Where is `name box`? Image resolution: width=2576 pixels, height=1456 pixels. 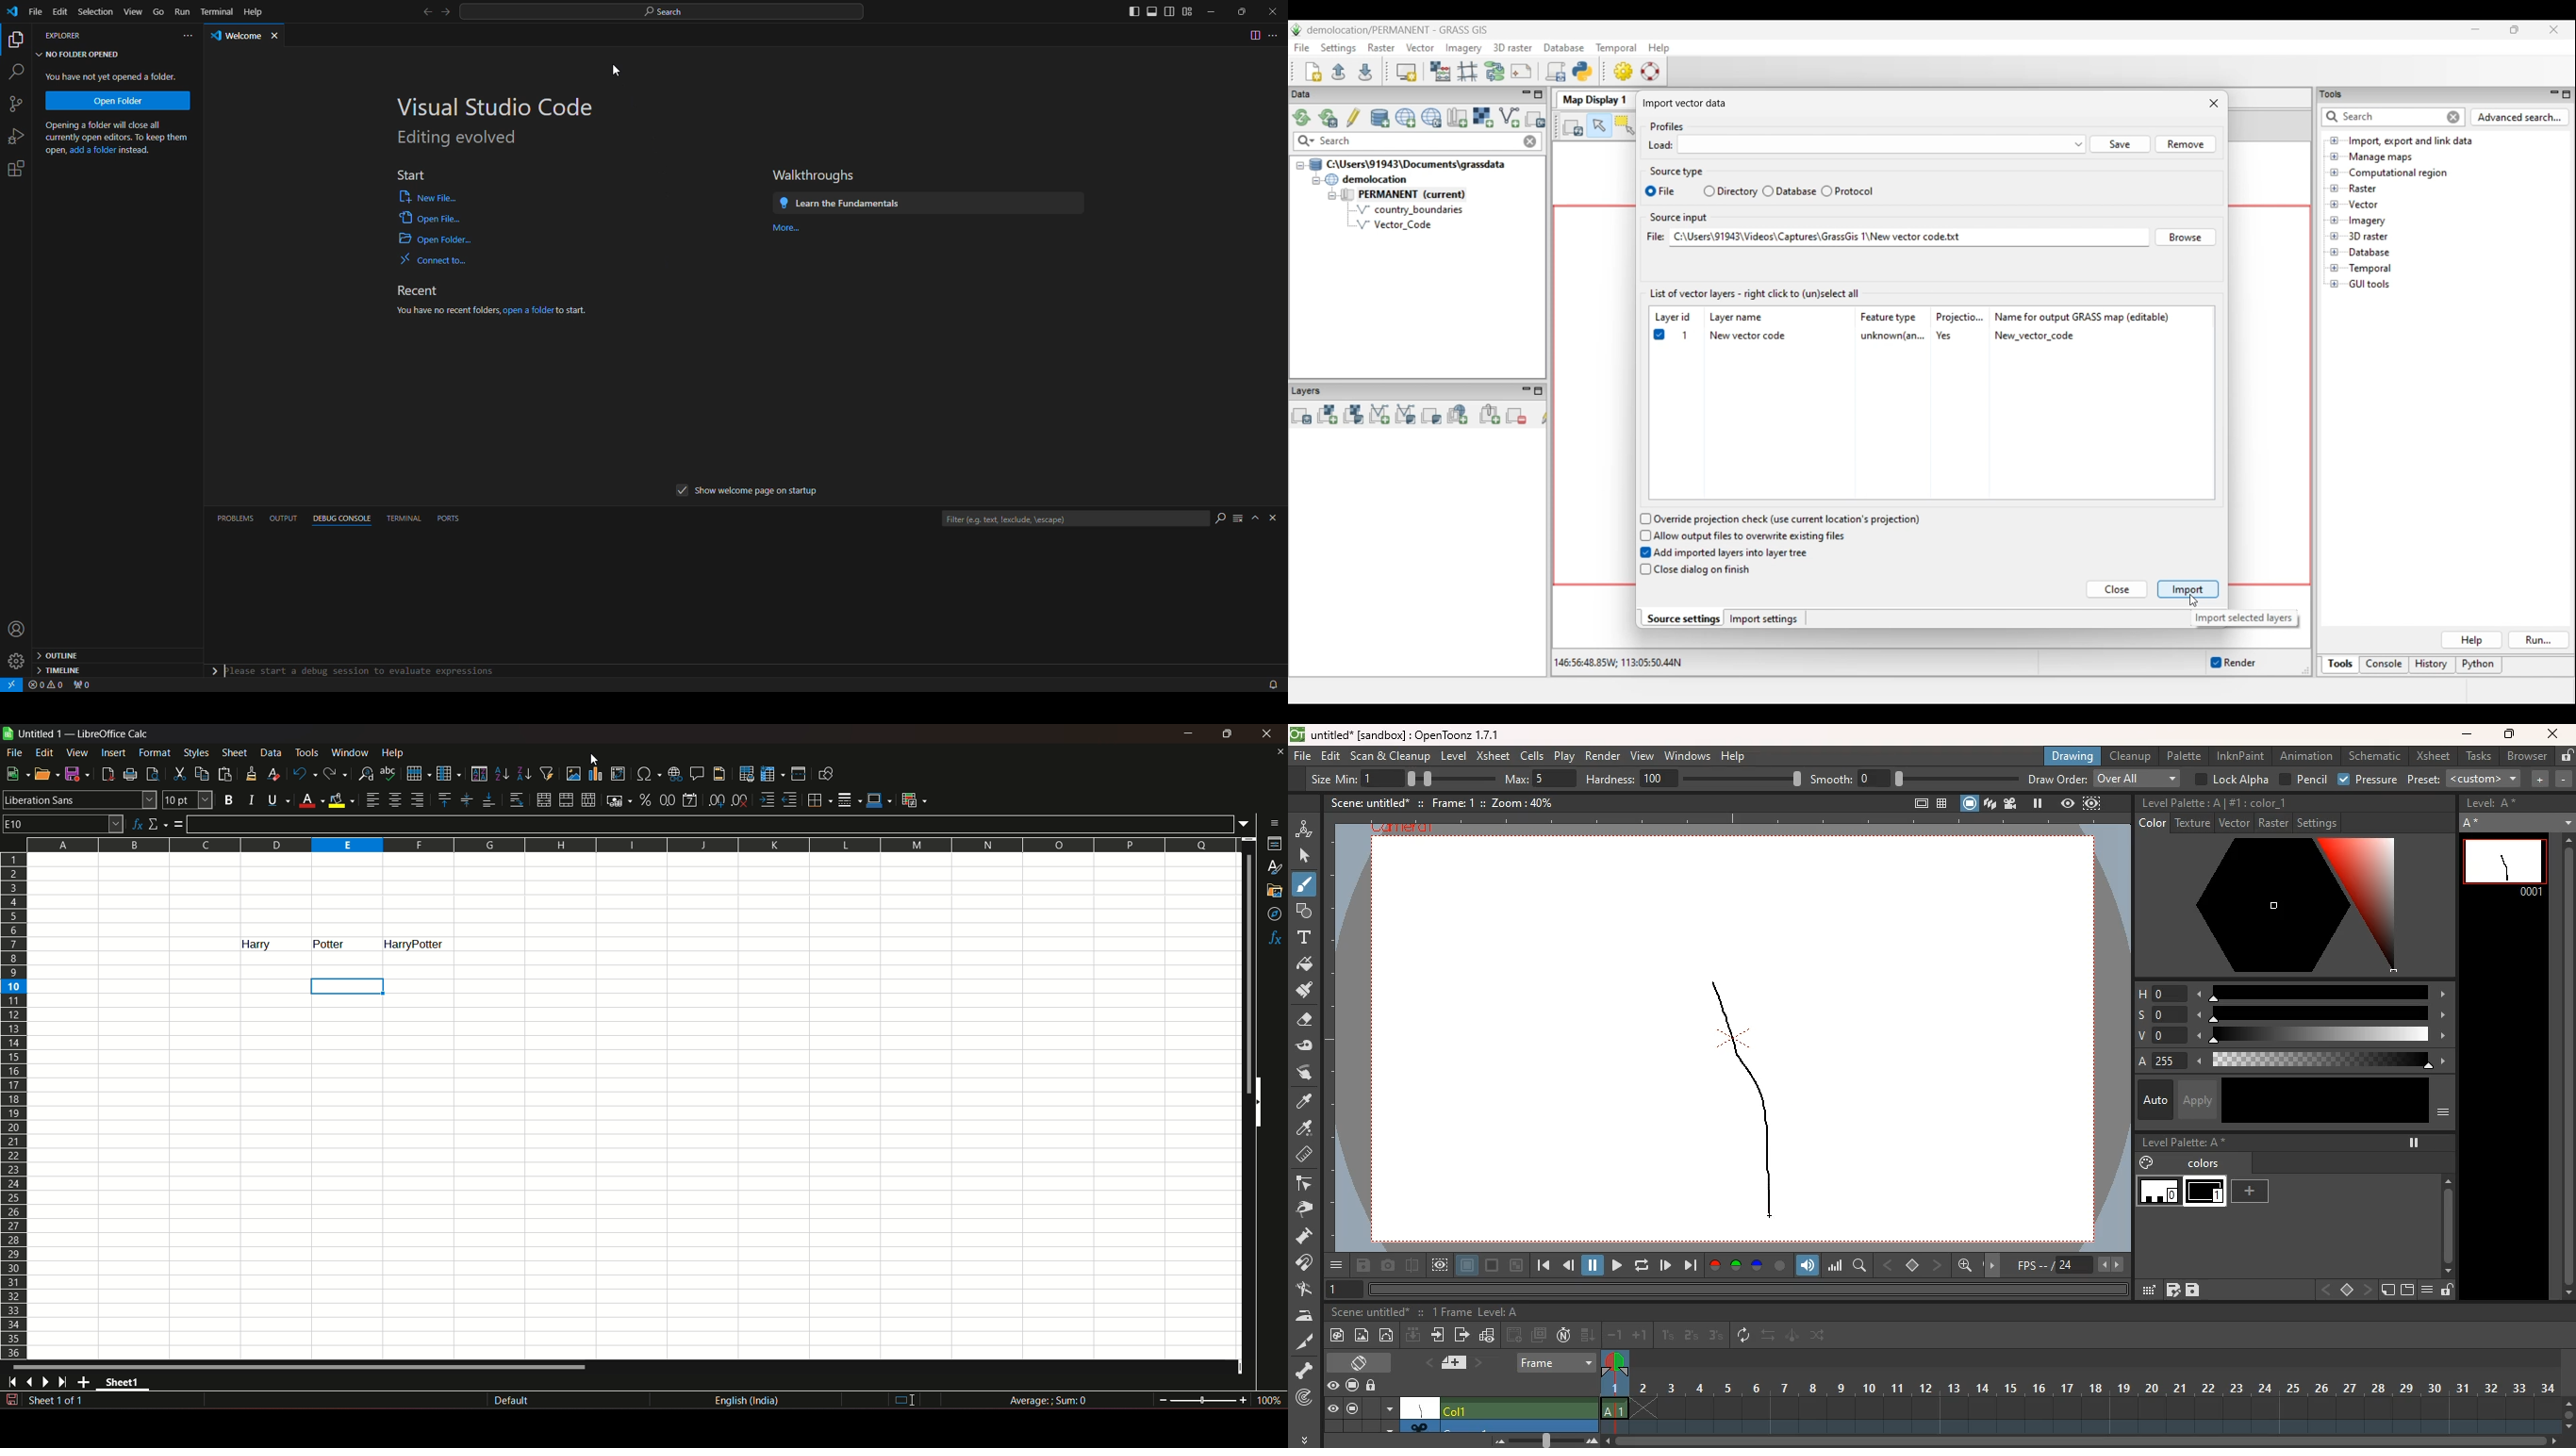
name box is located at coordinates (63, 823).